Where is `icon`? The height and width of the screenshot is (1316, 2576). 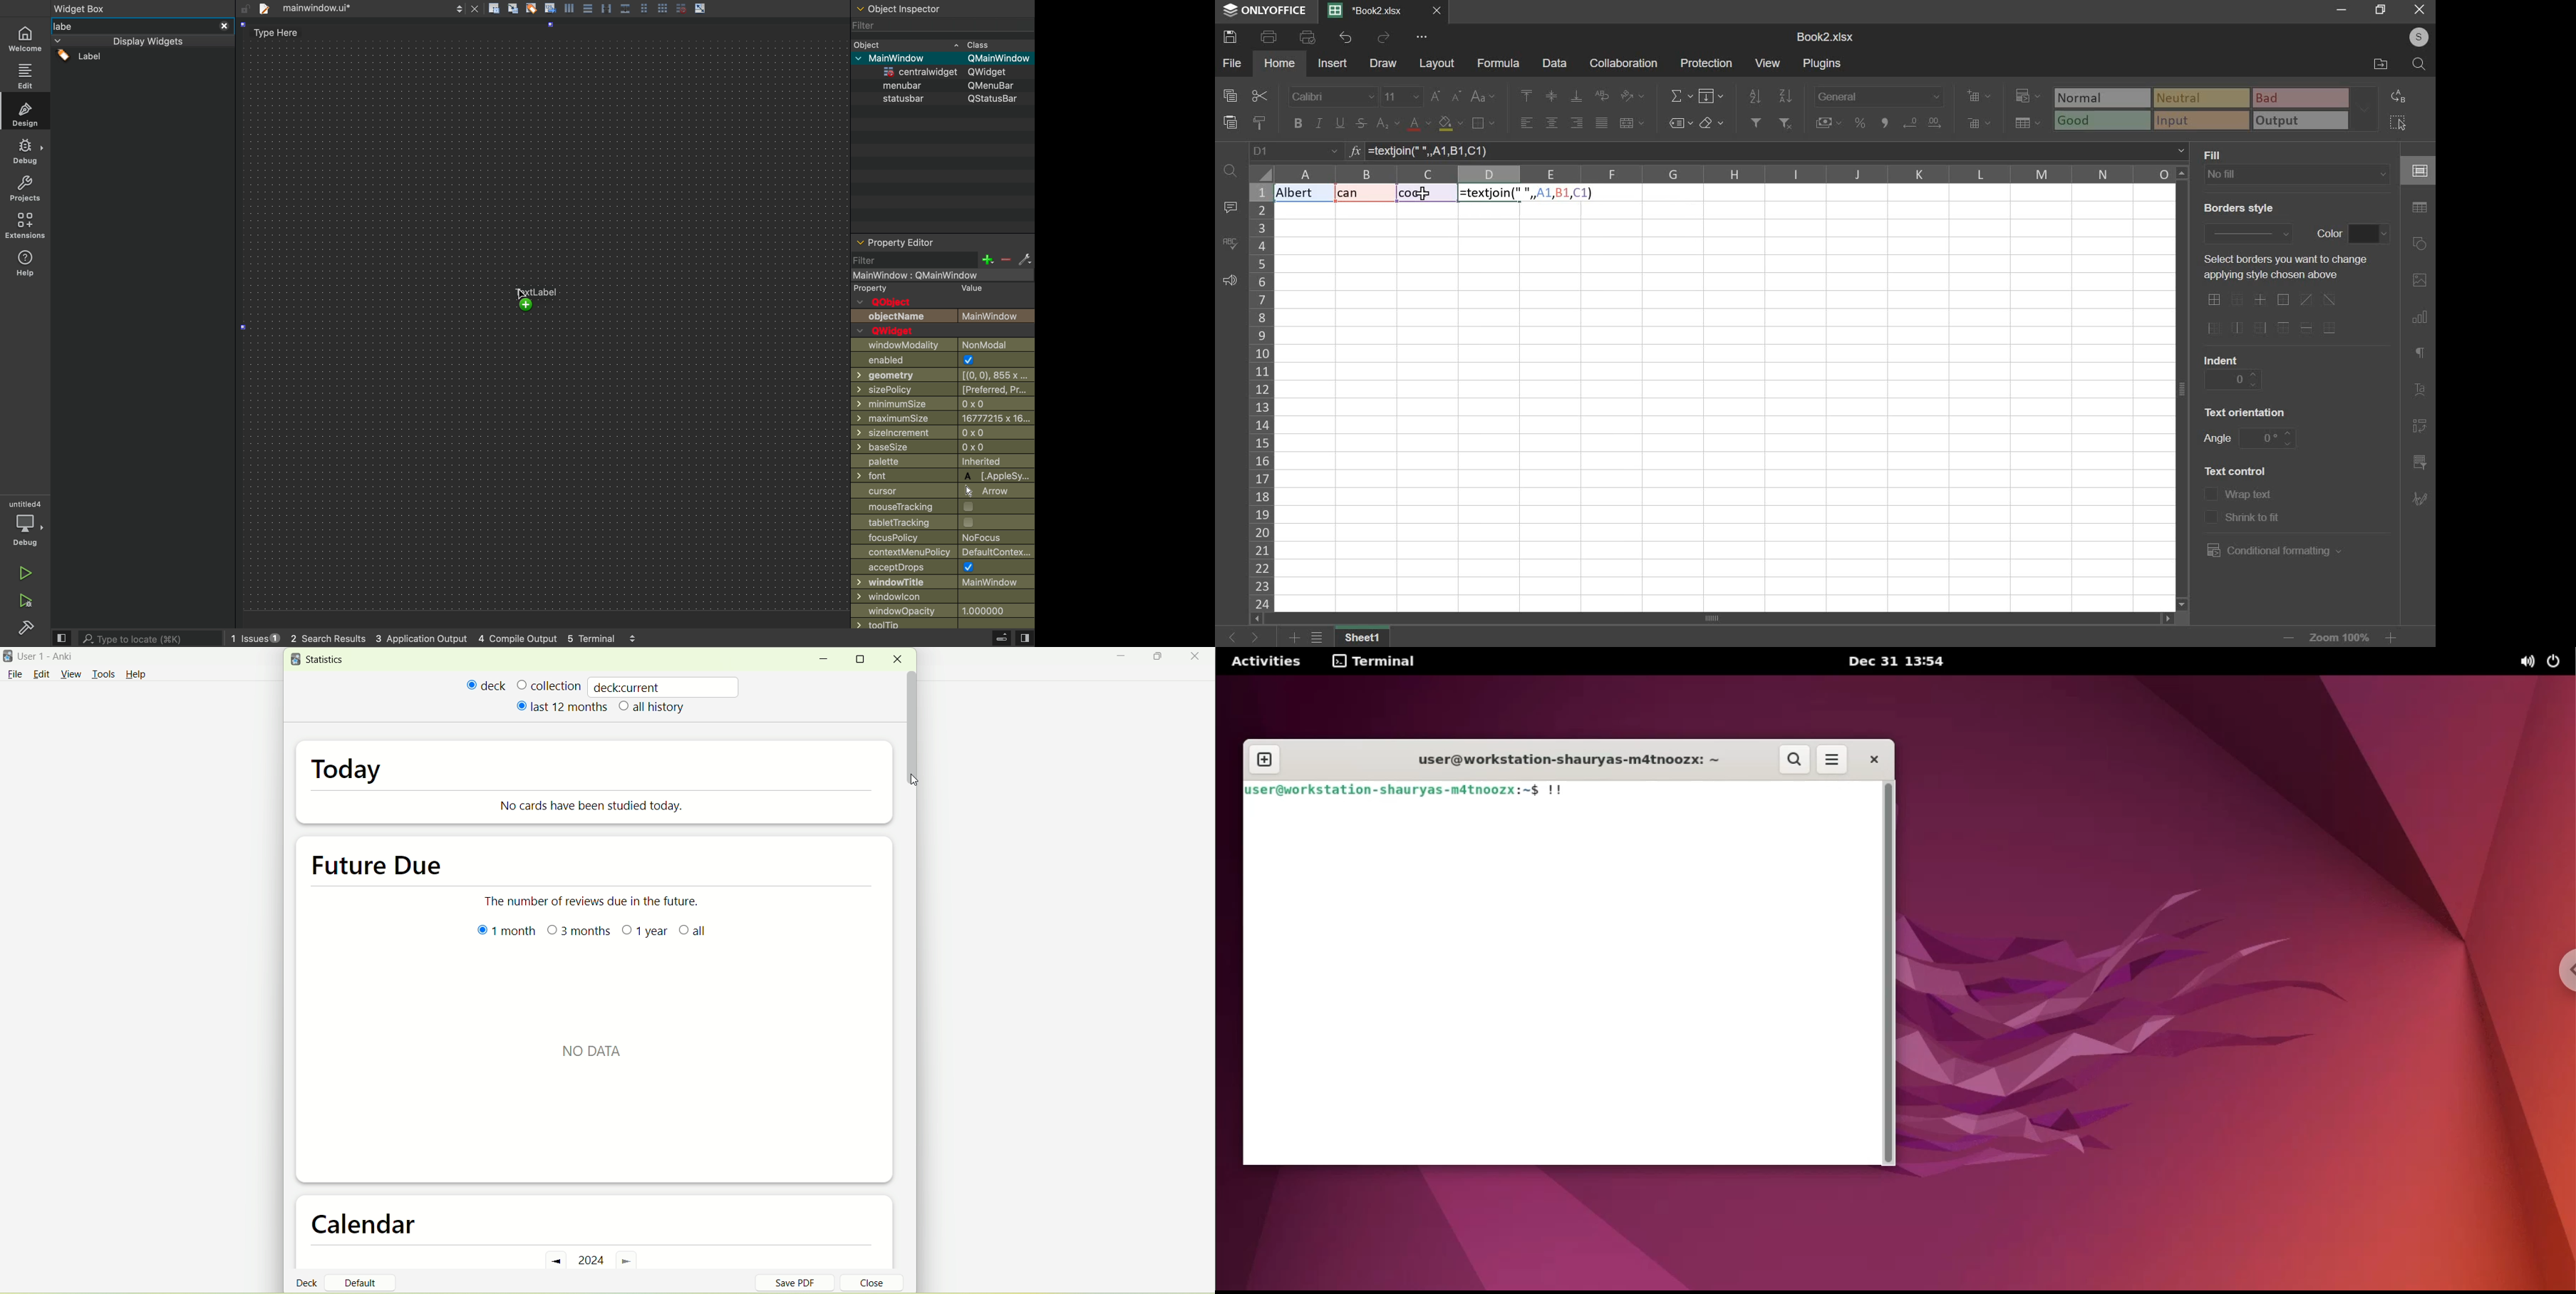
icon is located at coordinates (514, 9).